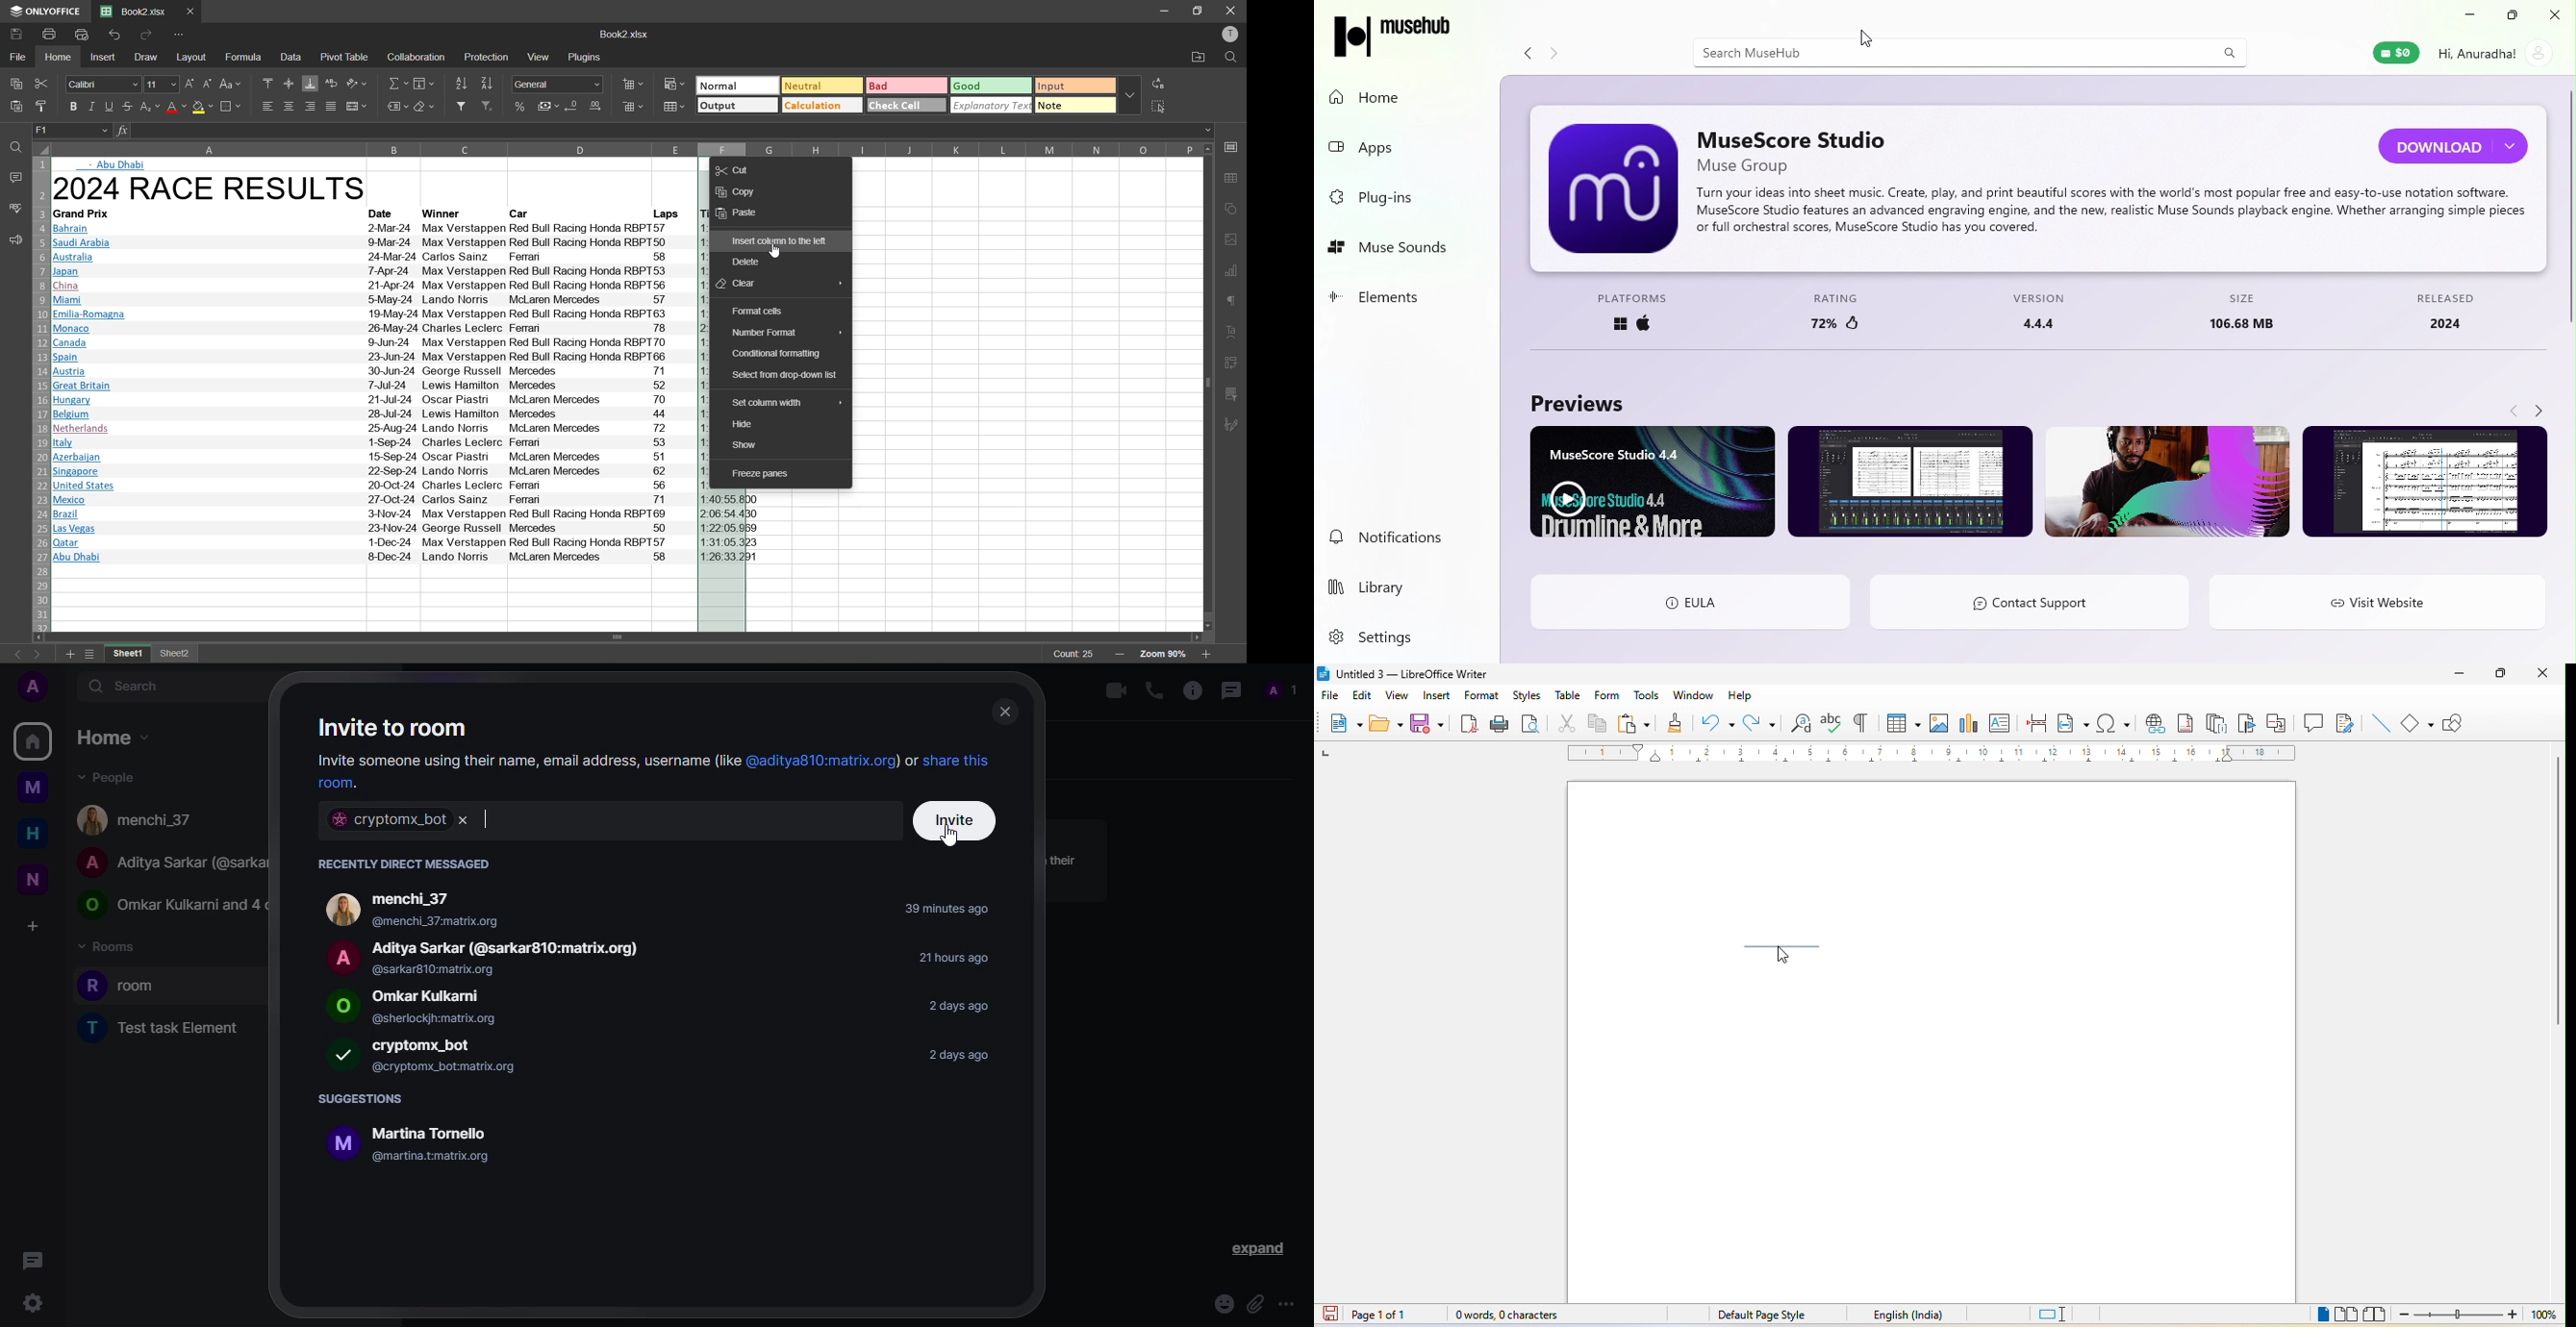 The width and height of the screenshot is (2576, 1344). Describe the element at coordinates (2555, 13) in the screenshot. I see `Close` at that location.